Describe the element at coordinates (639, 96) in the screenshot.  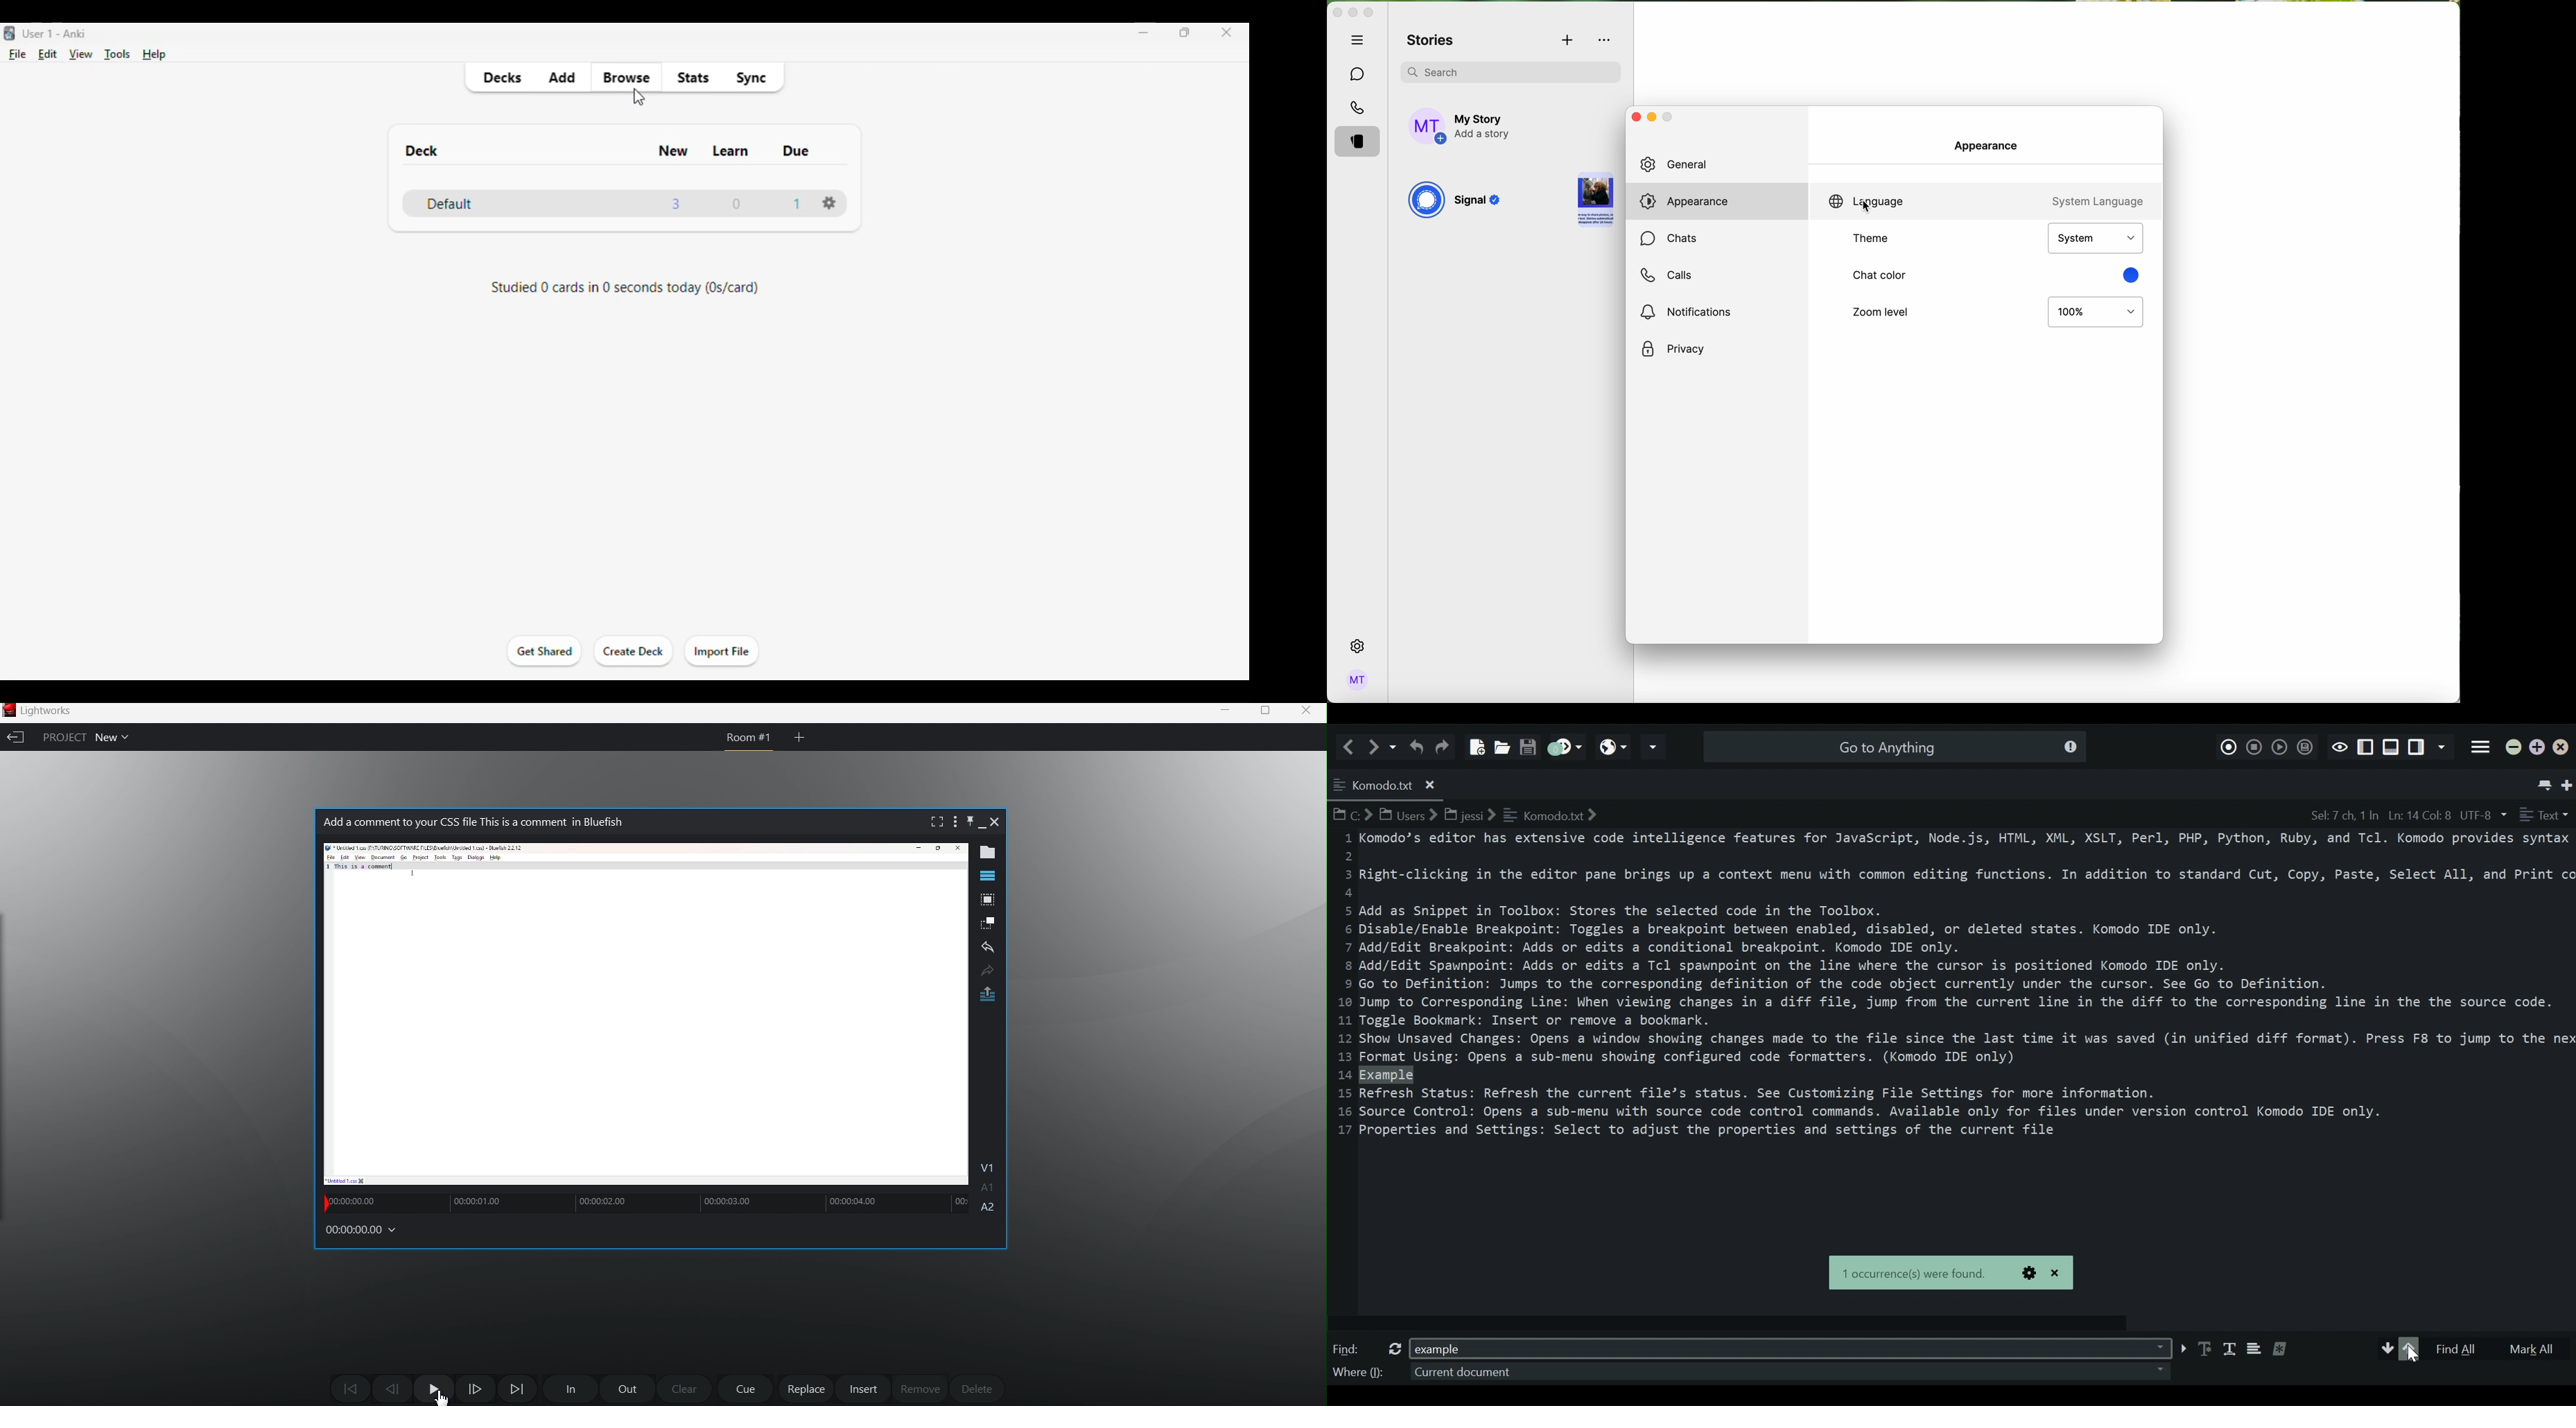
I see `cursor` at that location.